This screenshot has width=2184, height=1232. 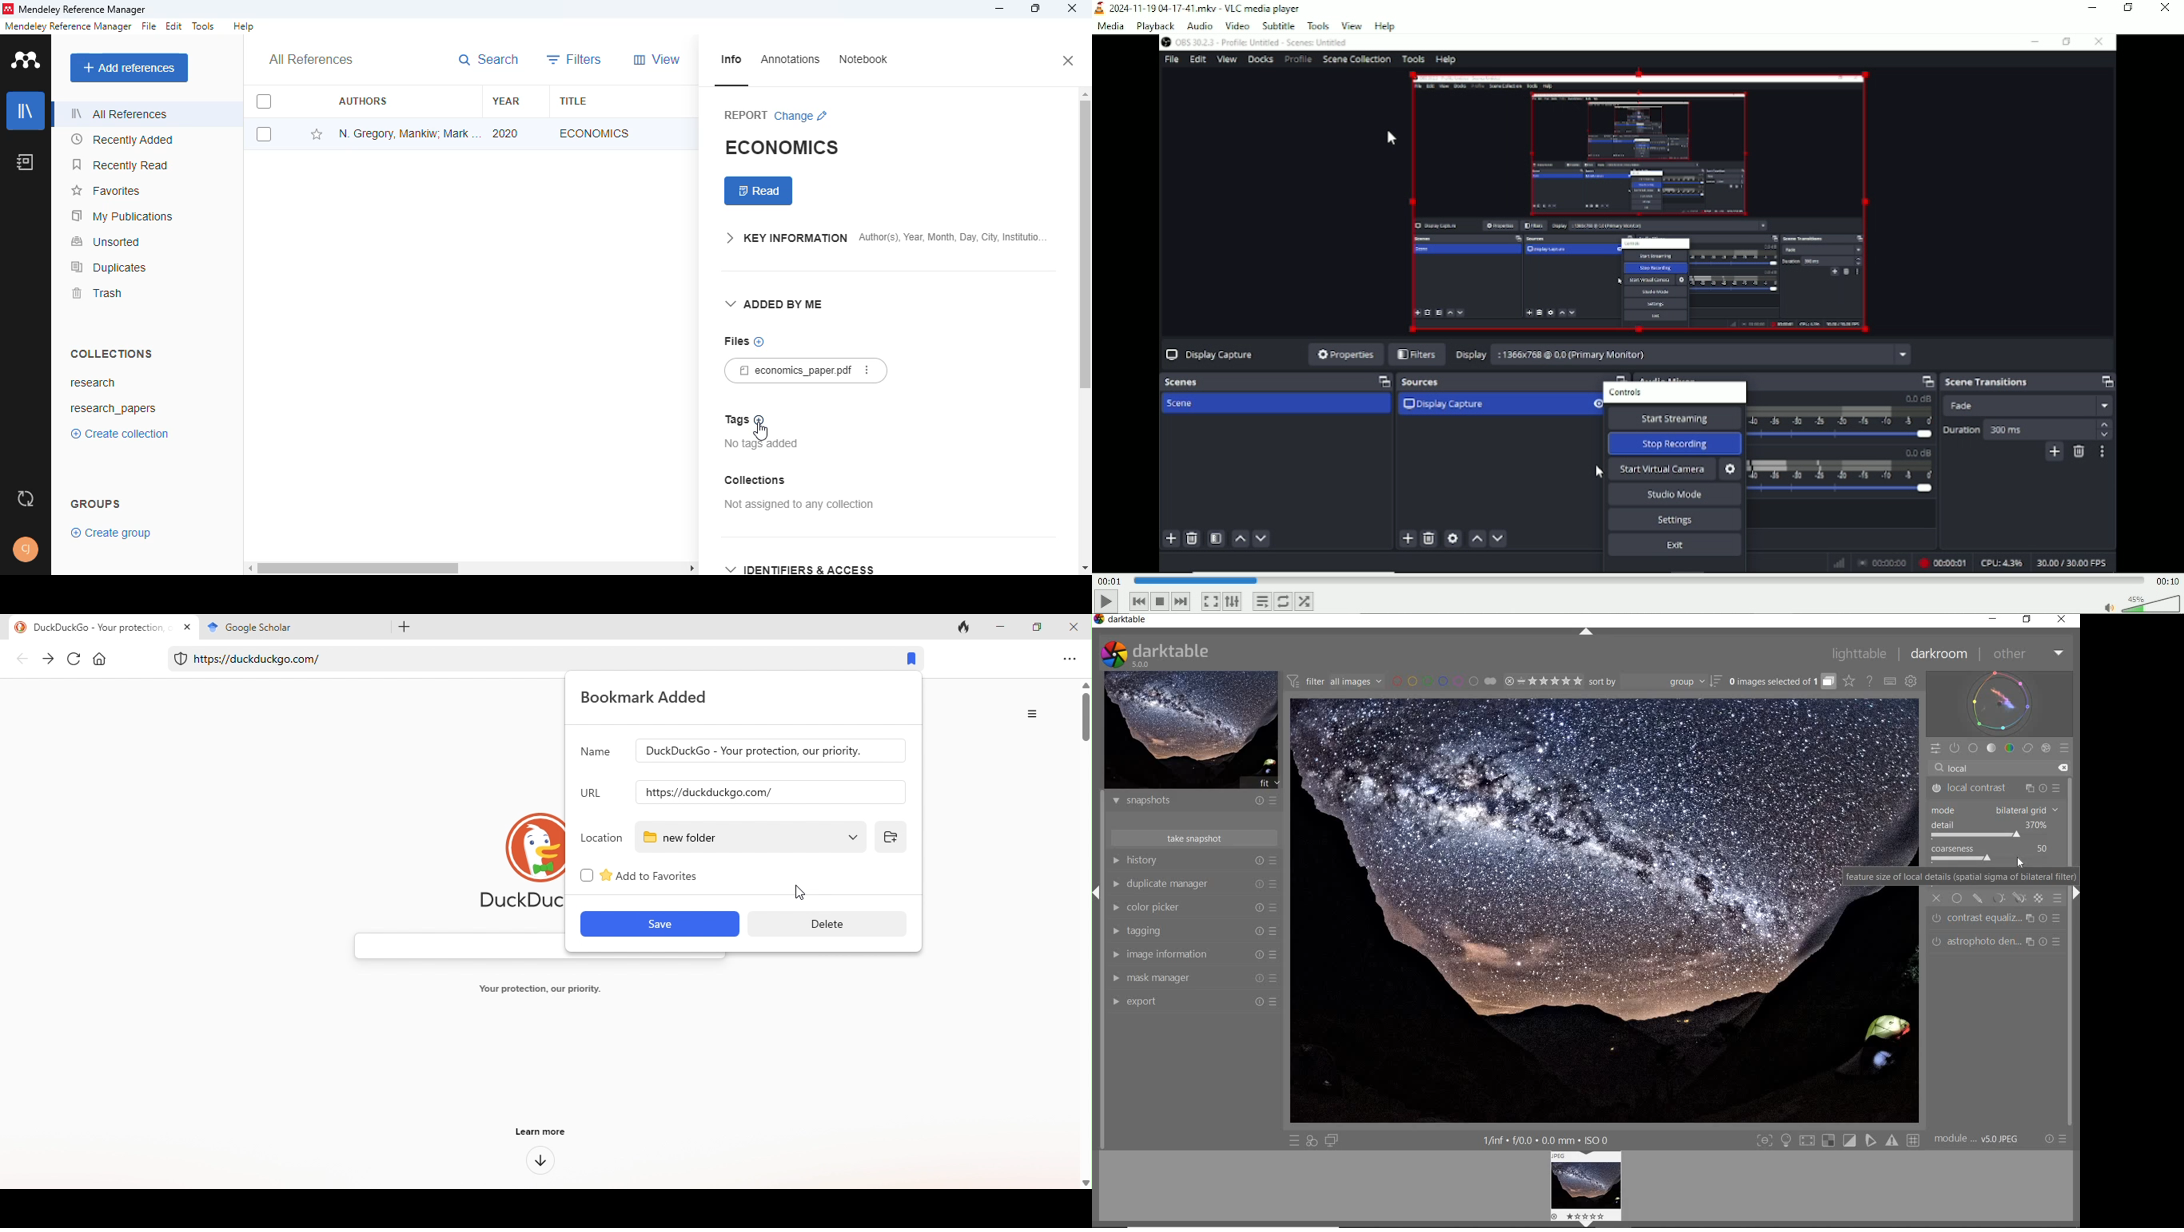 What do you see at coordinates (149, 26) in the screenshot?
I see `file` at bounding box center [149, 26].